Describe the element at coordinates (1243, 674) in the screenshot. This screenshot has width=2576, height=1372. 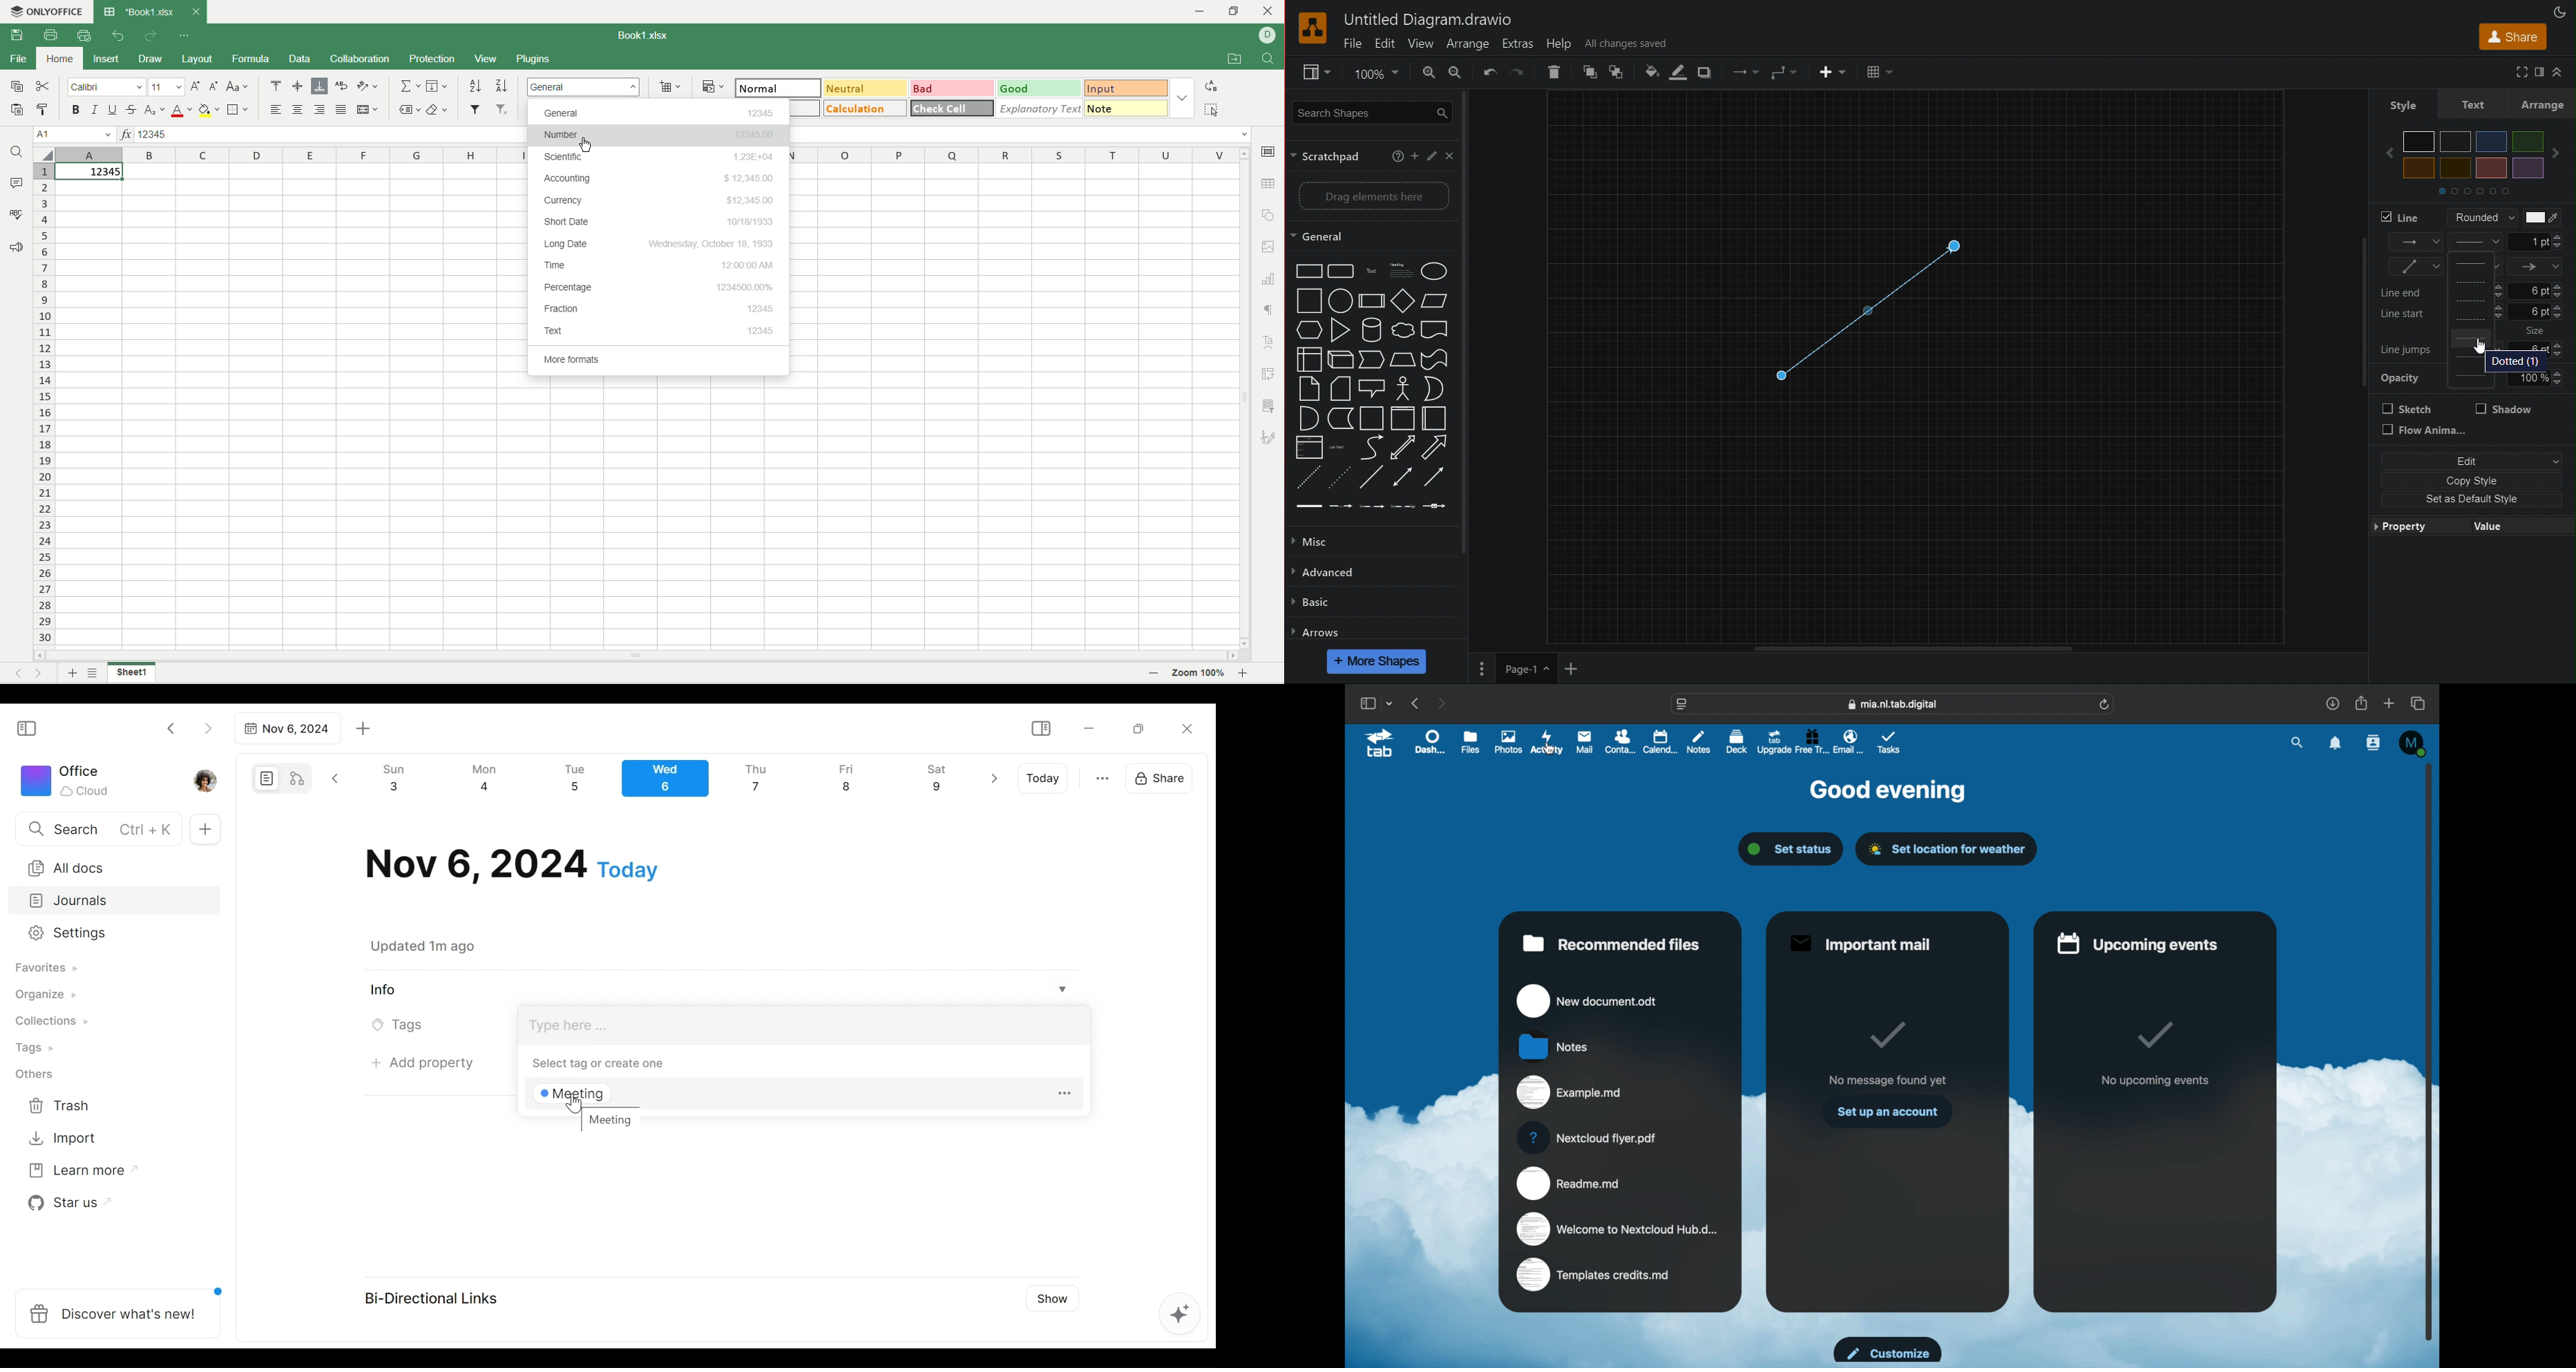
I see `zoom in` at that location.